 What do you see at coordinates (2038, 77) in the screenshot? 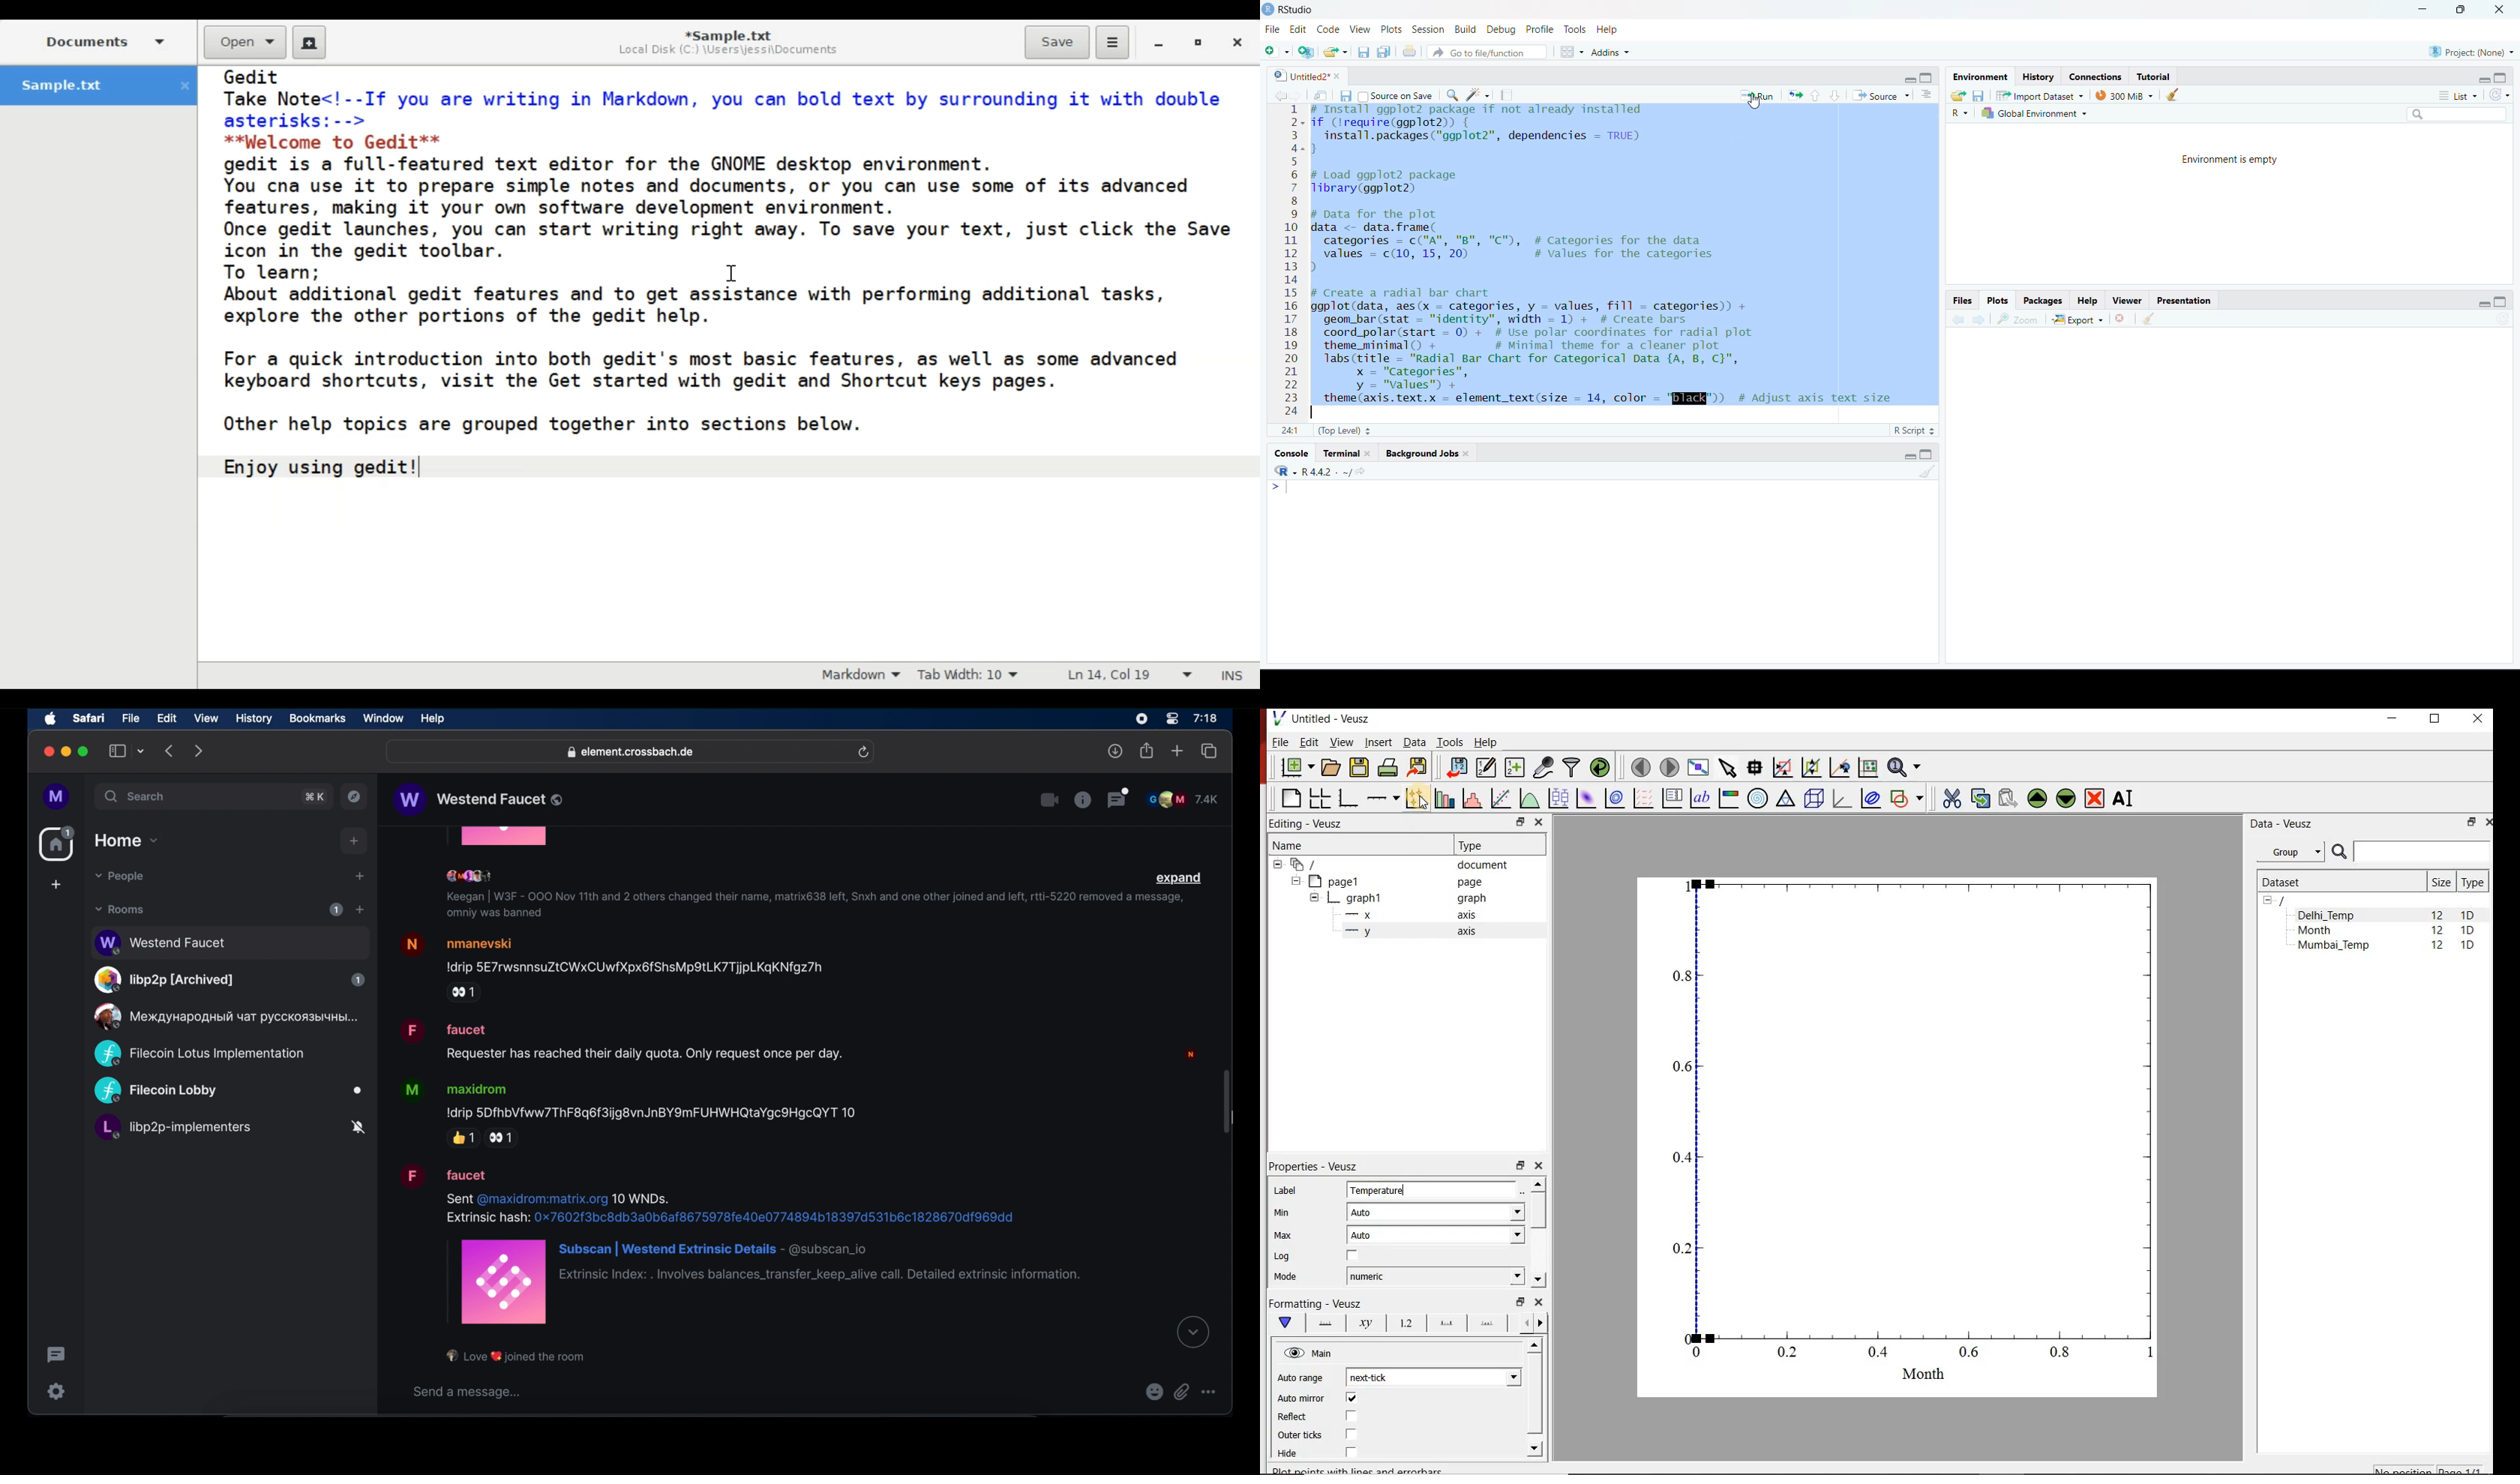
I see `History` at bounding box center [2038, 77].